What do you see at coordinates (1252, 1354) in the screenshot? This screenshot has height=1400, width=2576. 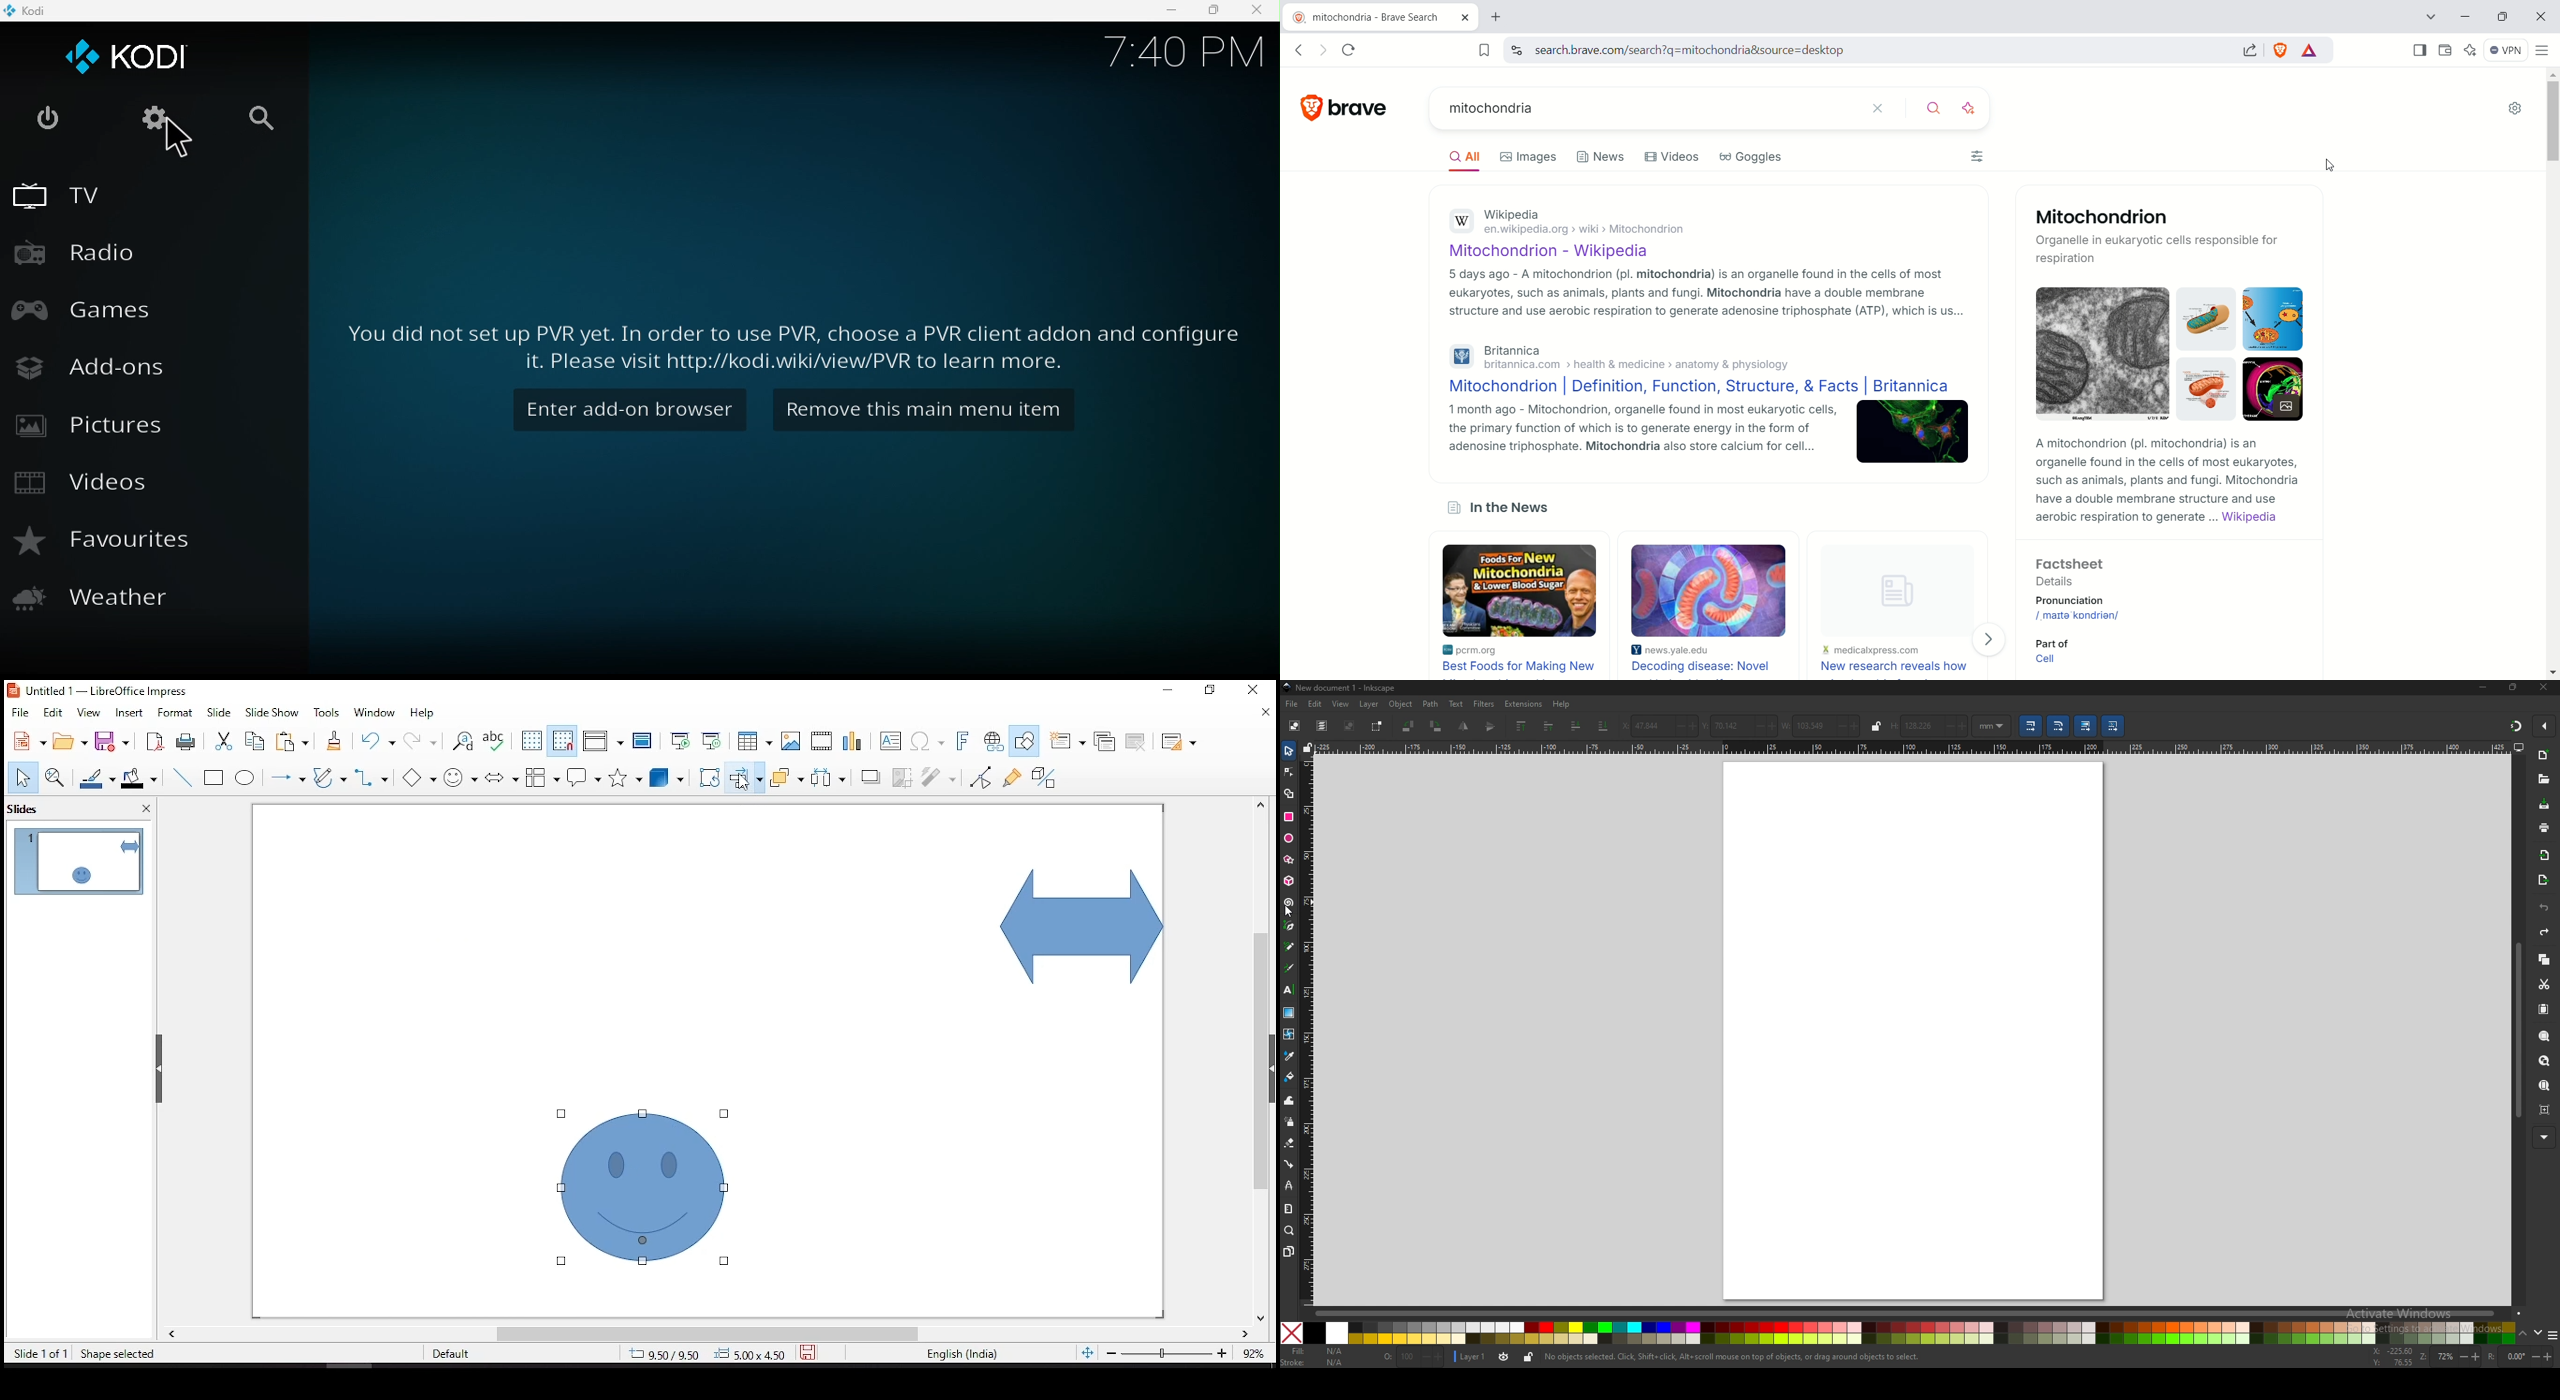 I see `zoom level` at bounding box center [1252, 1354].